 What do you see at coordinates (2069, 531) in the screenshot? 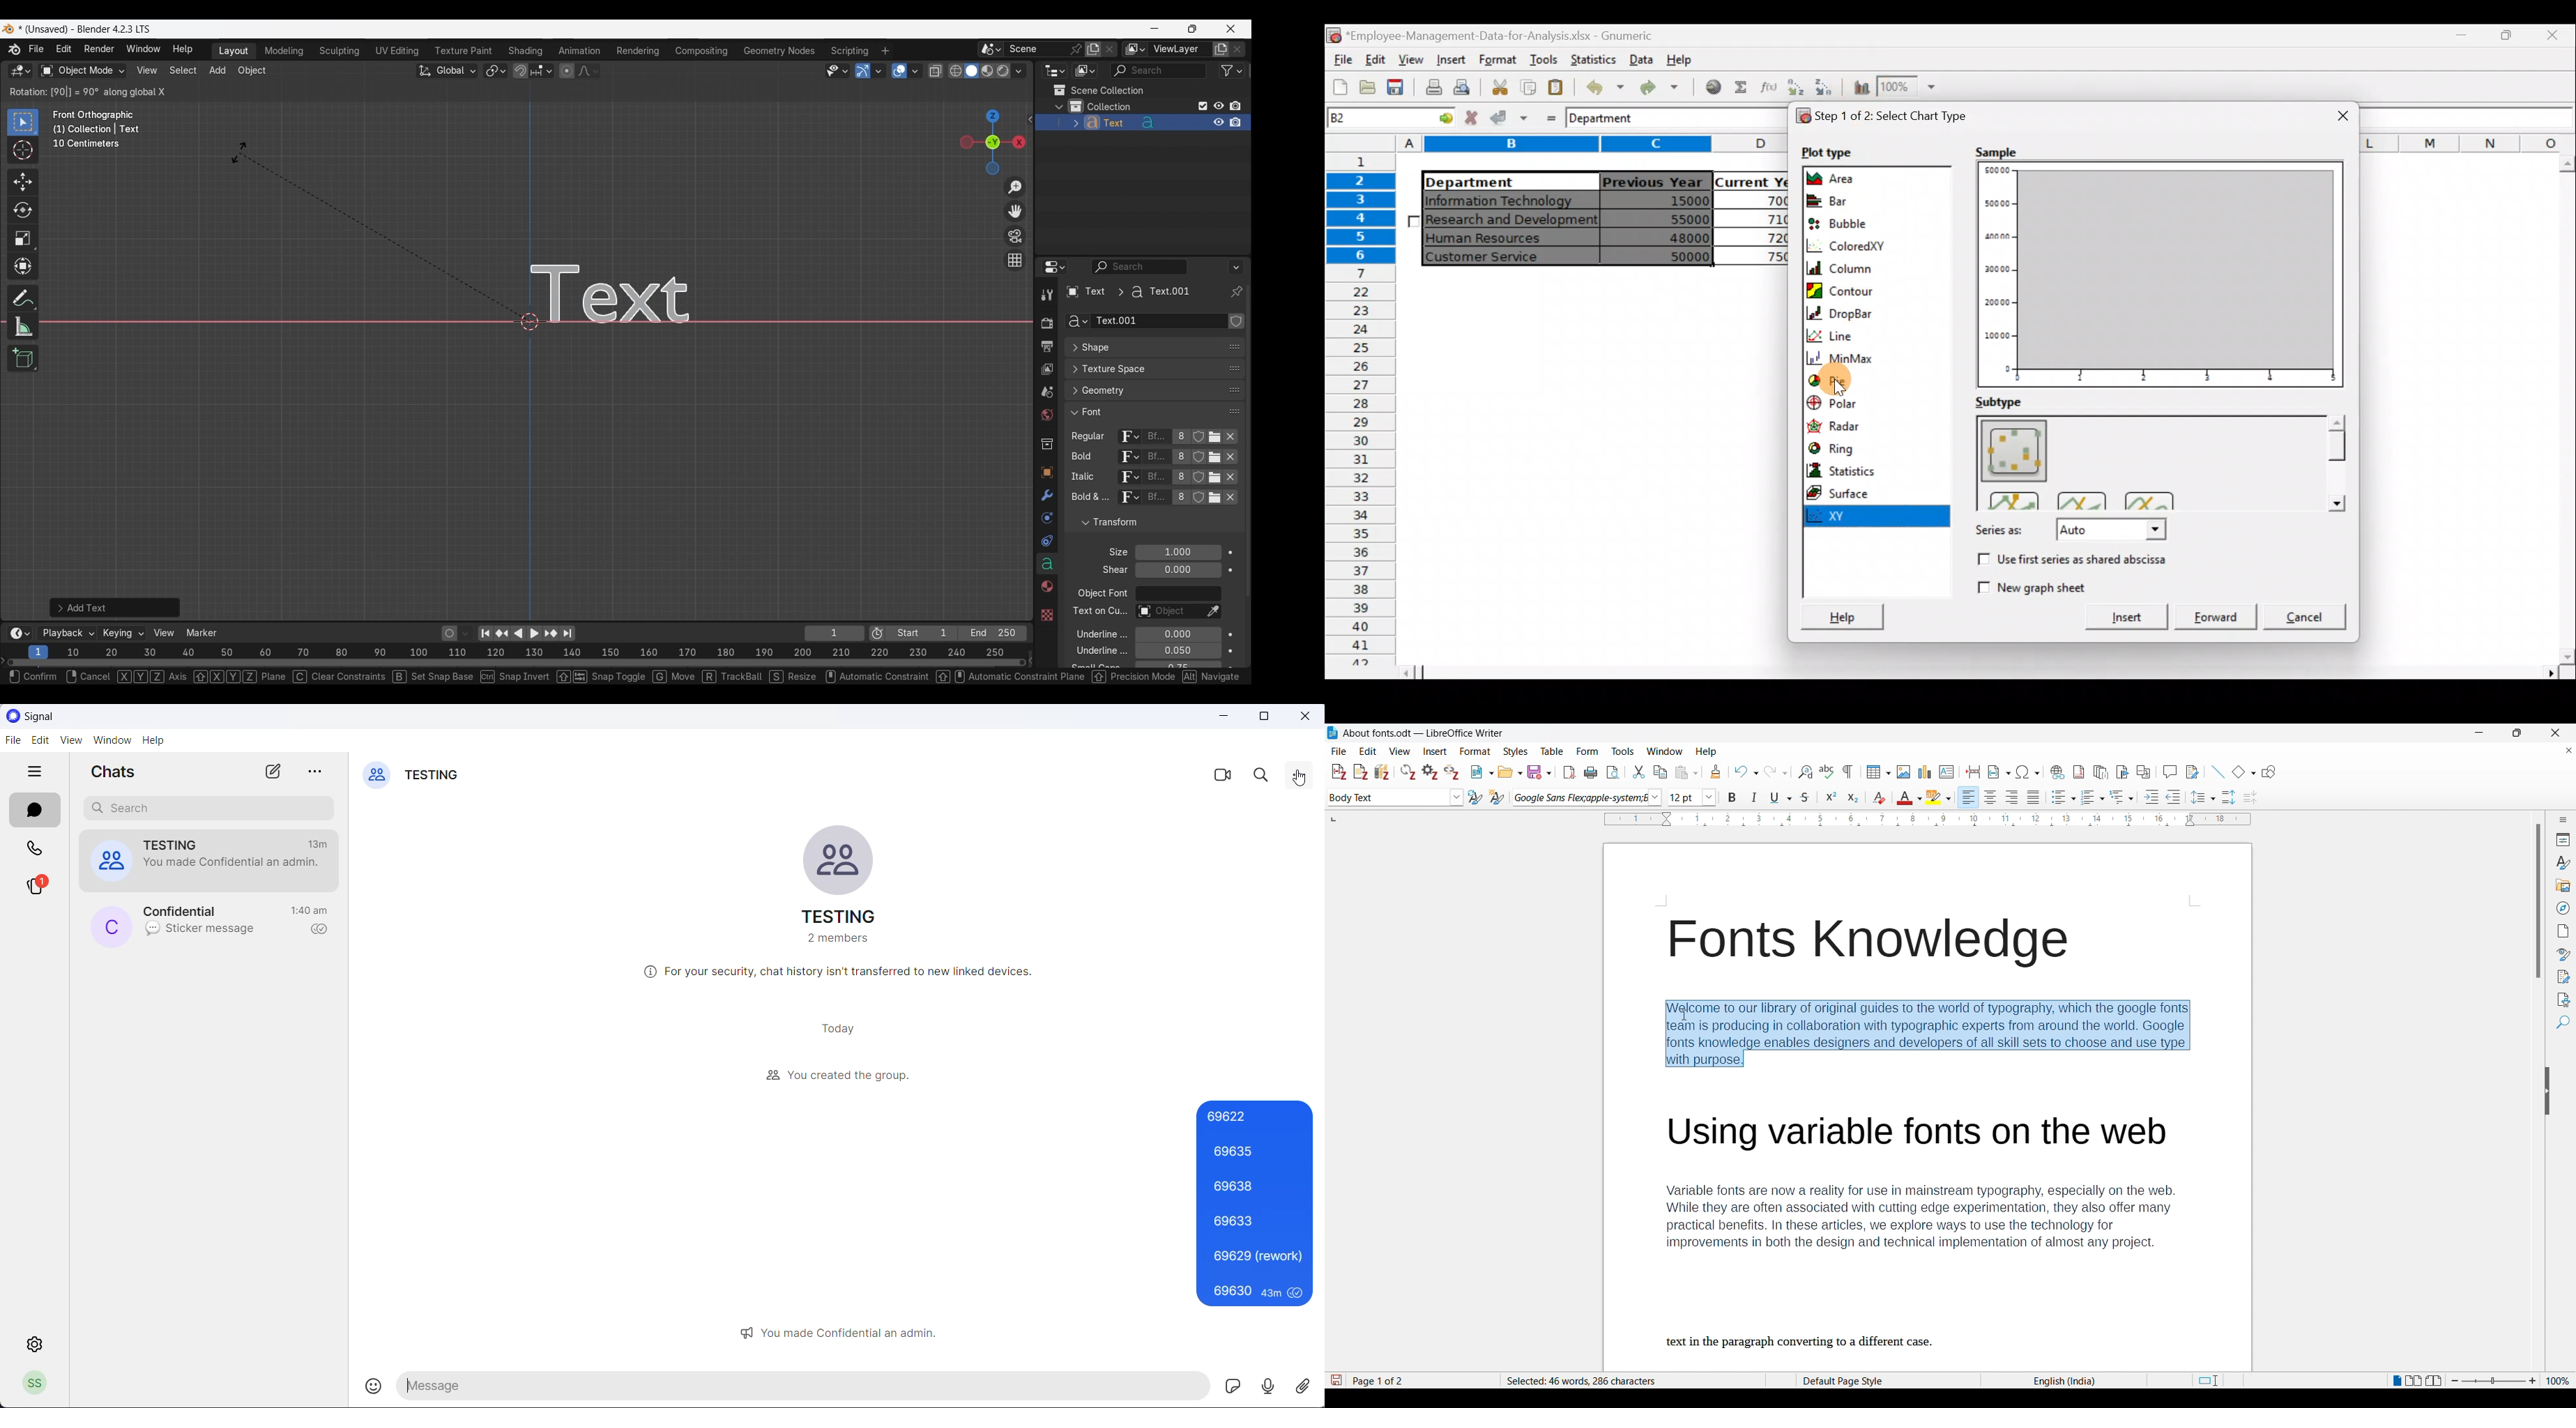
I see `Series as` at bounding box center [2069, 531].